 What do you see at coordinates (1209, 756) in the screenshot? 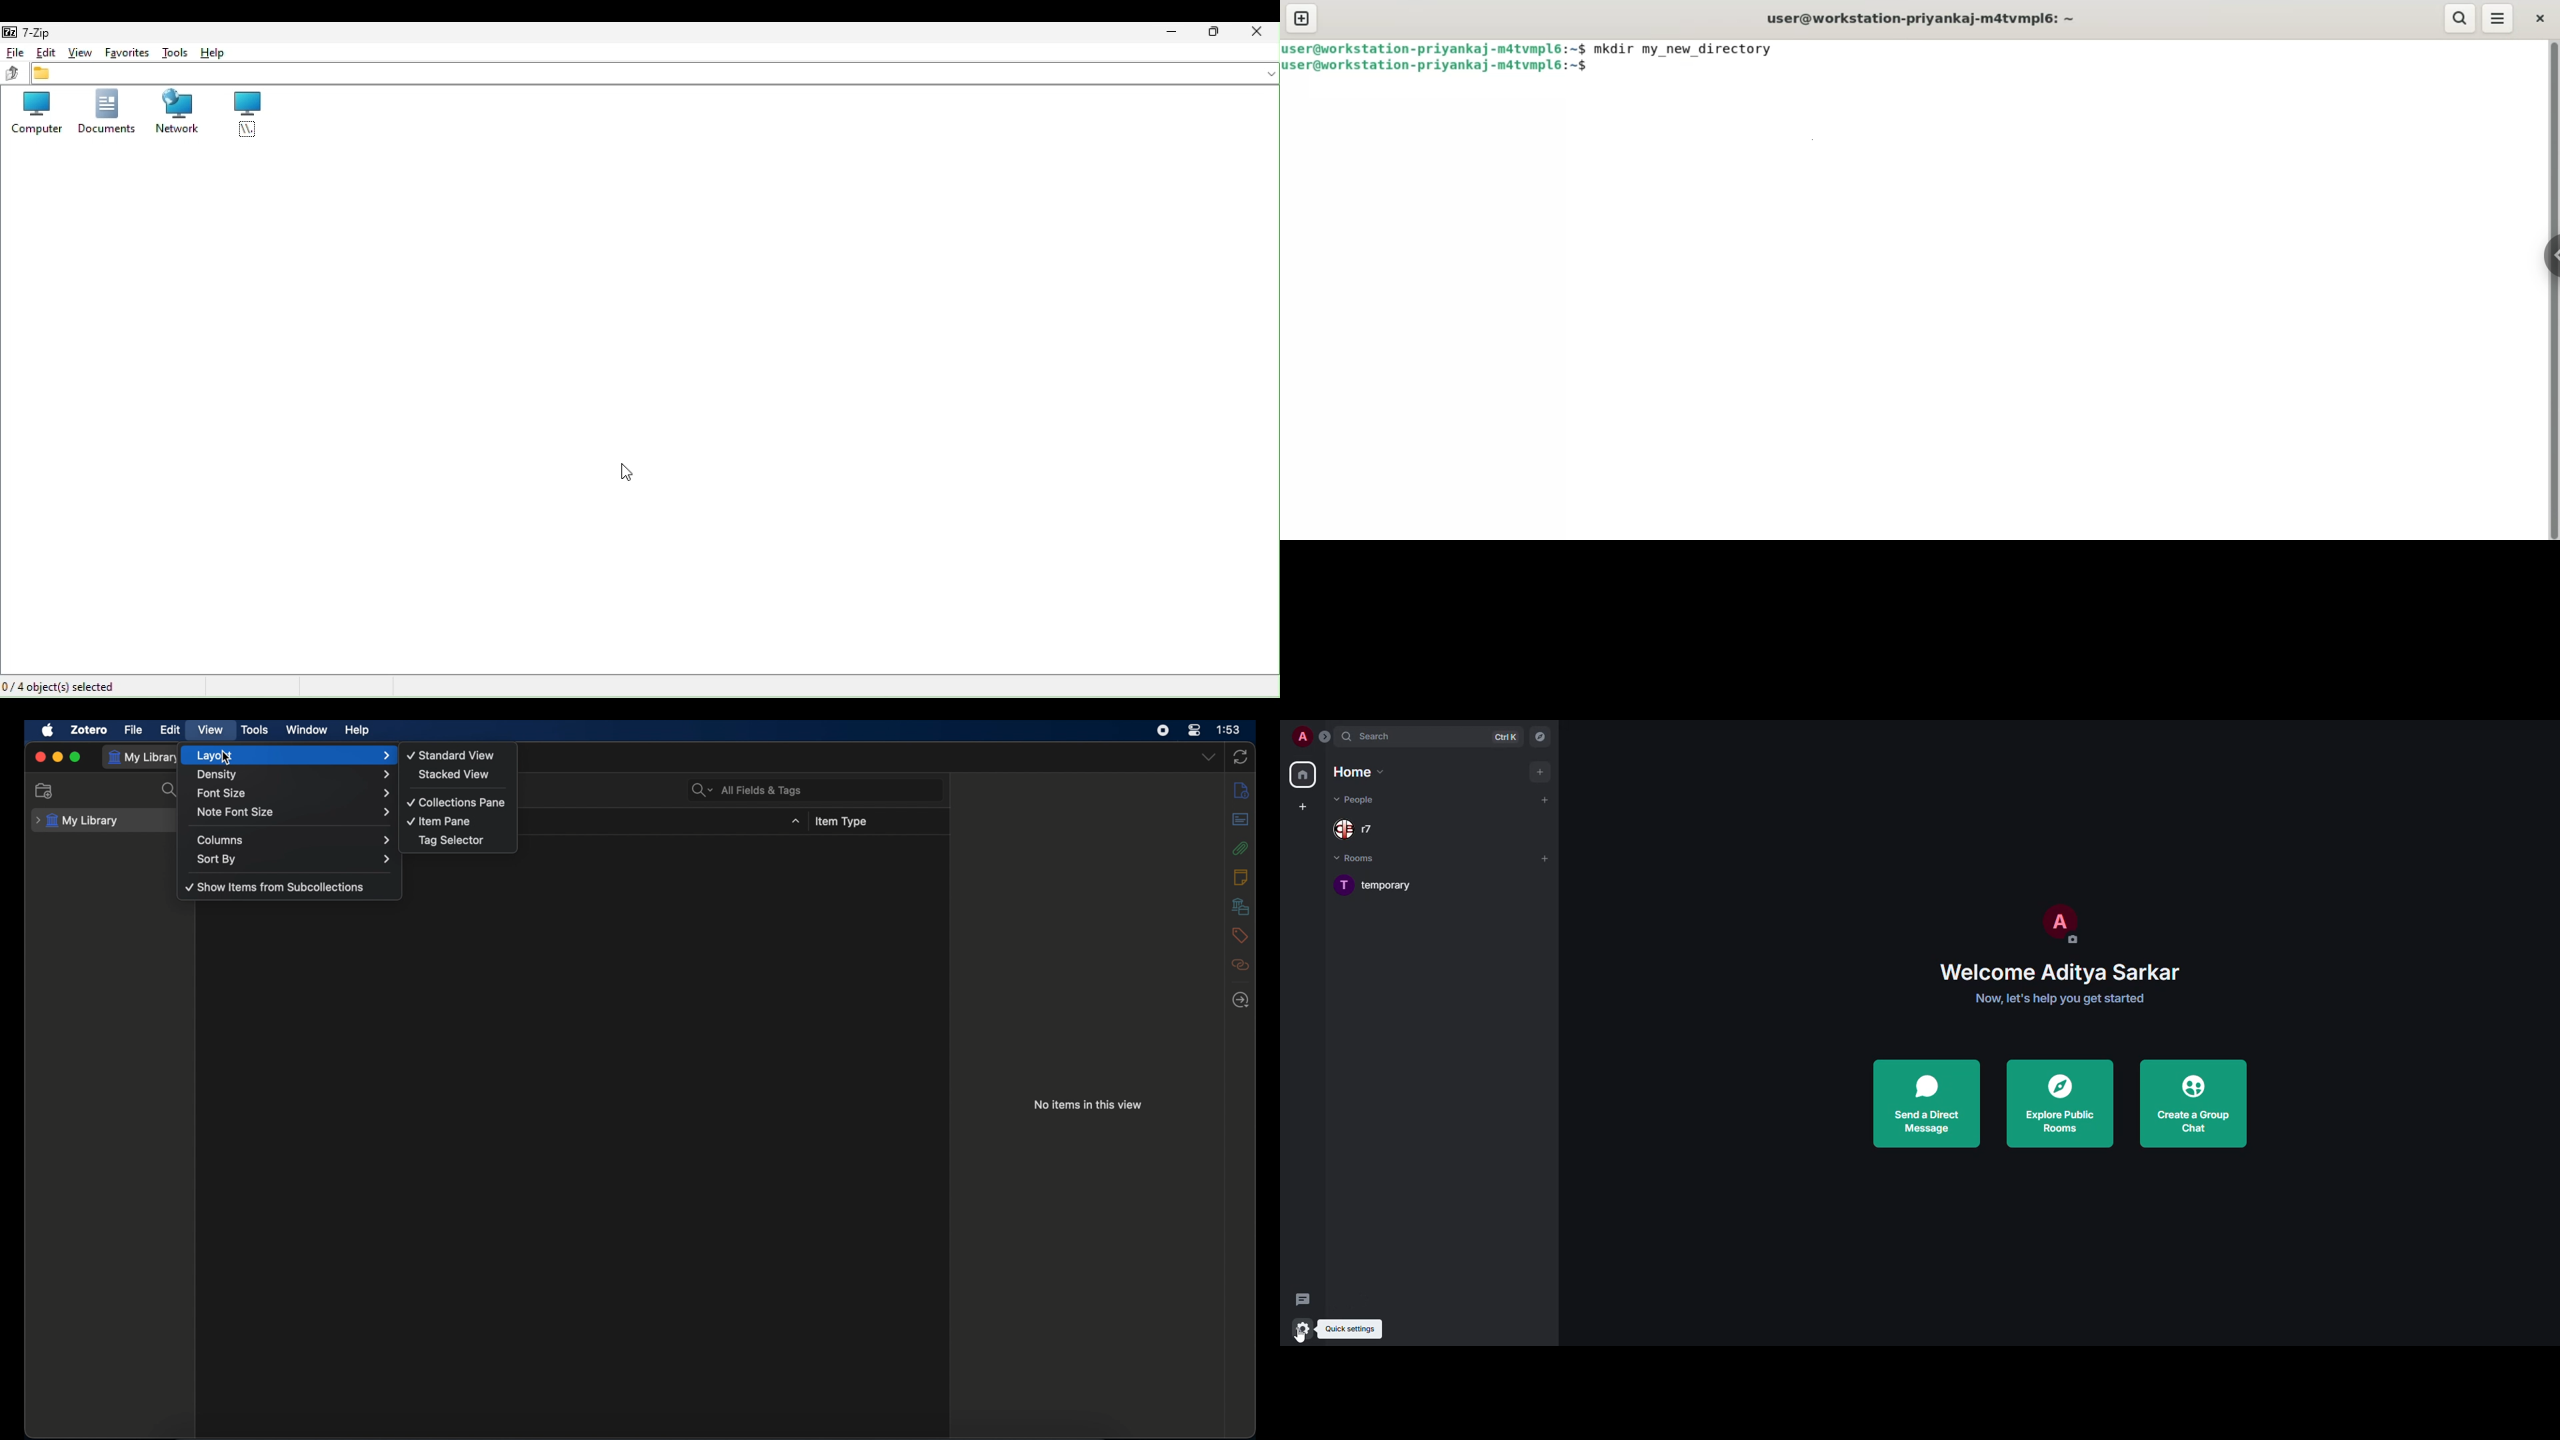
I see `dropdown` at bounding box center [1209, 756].